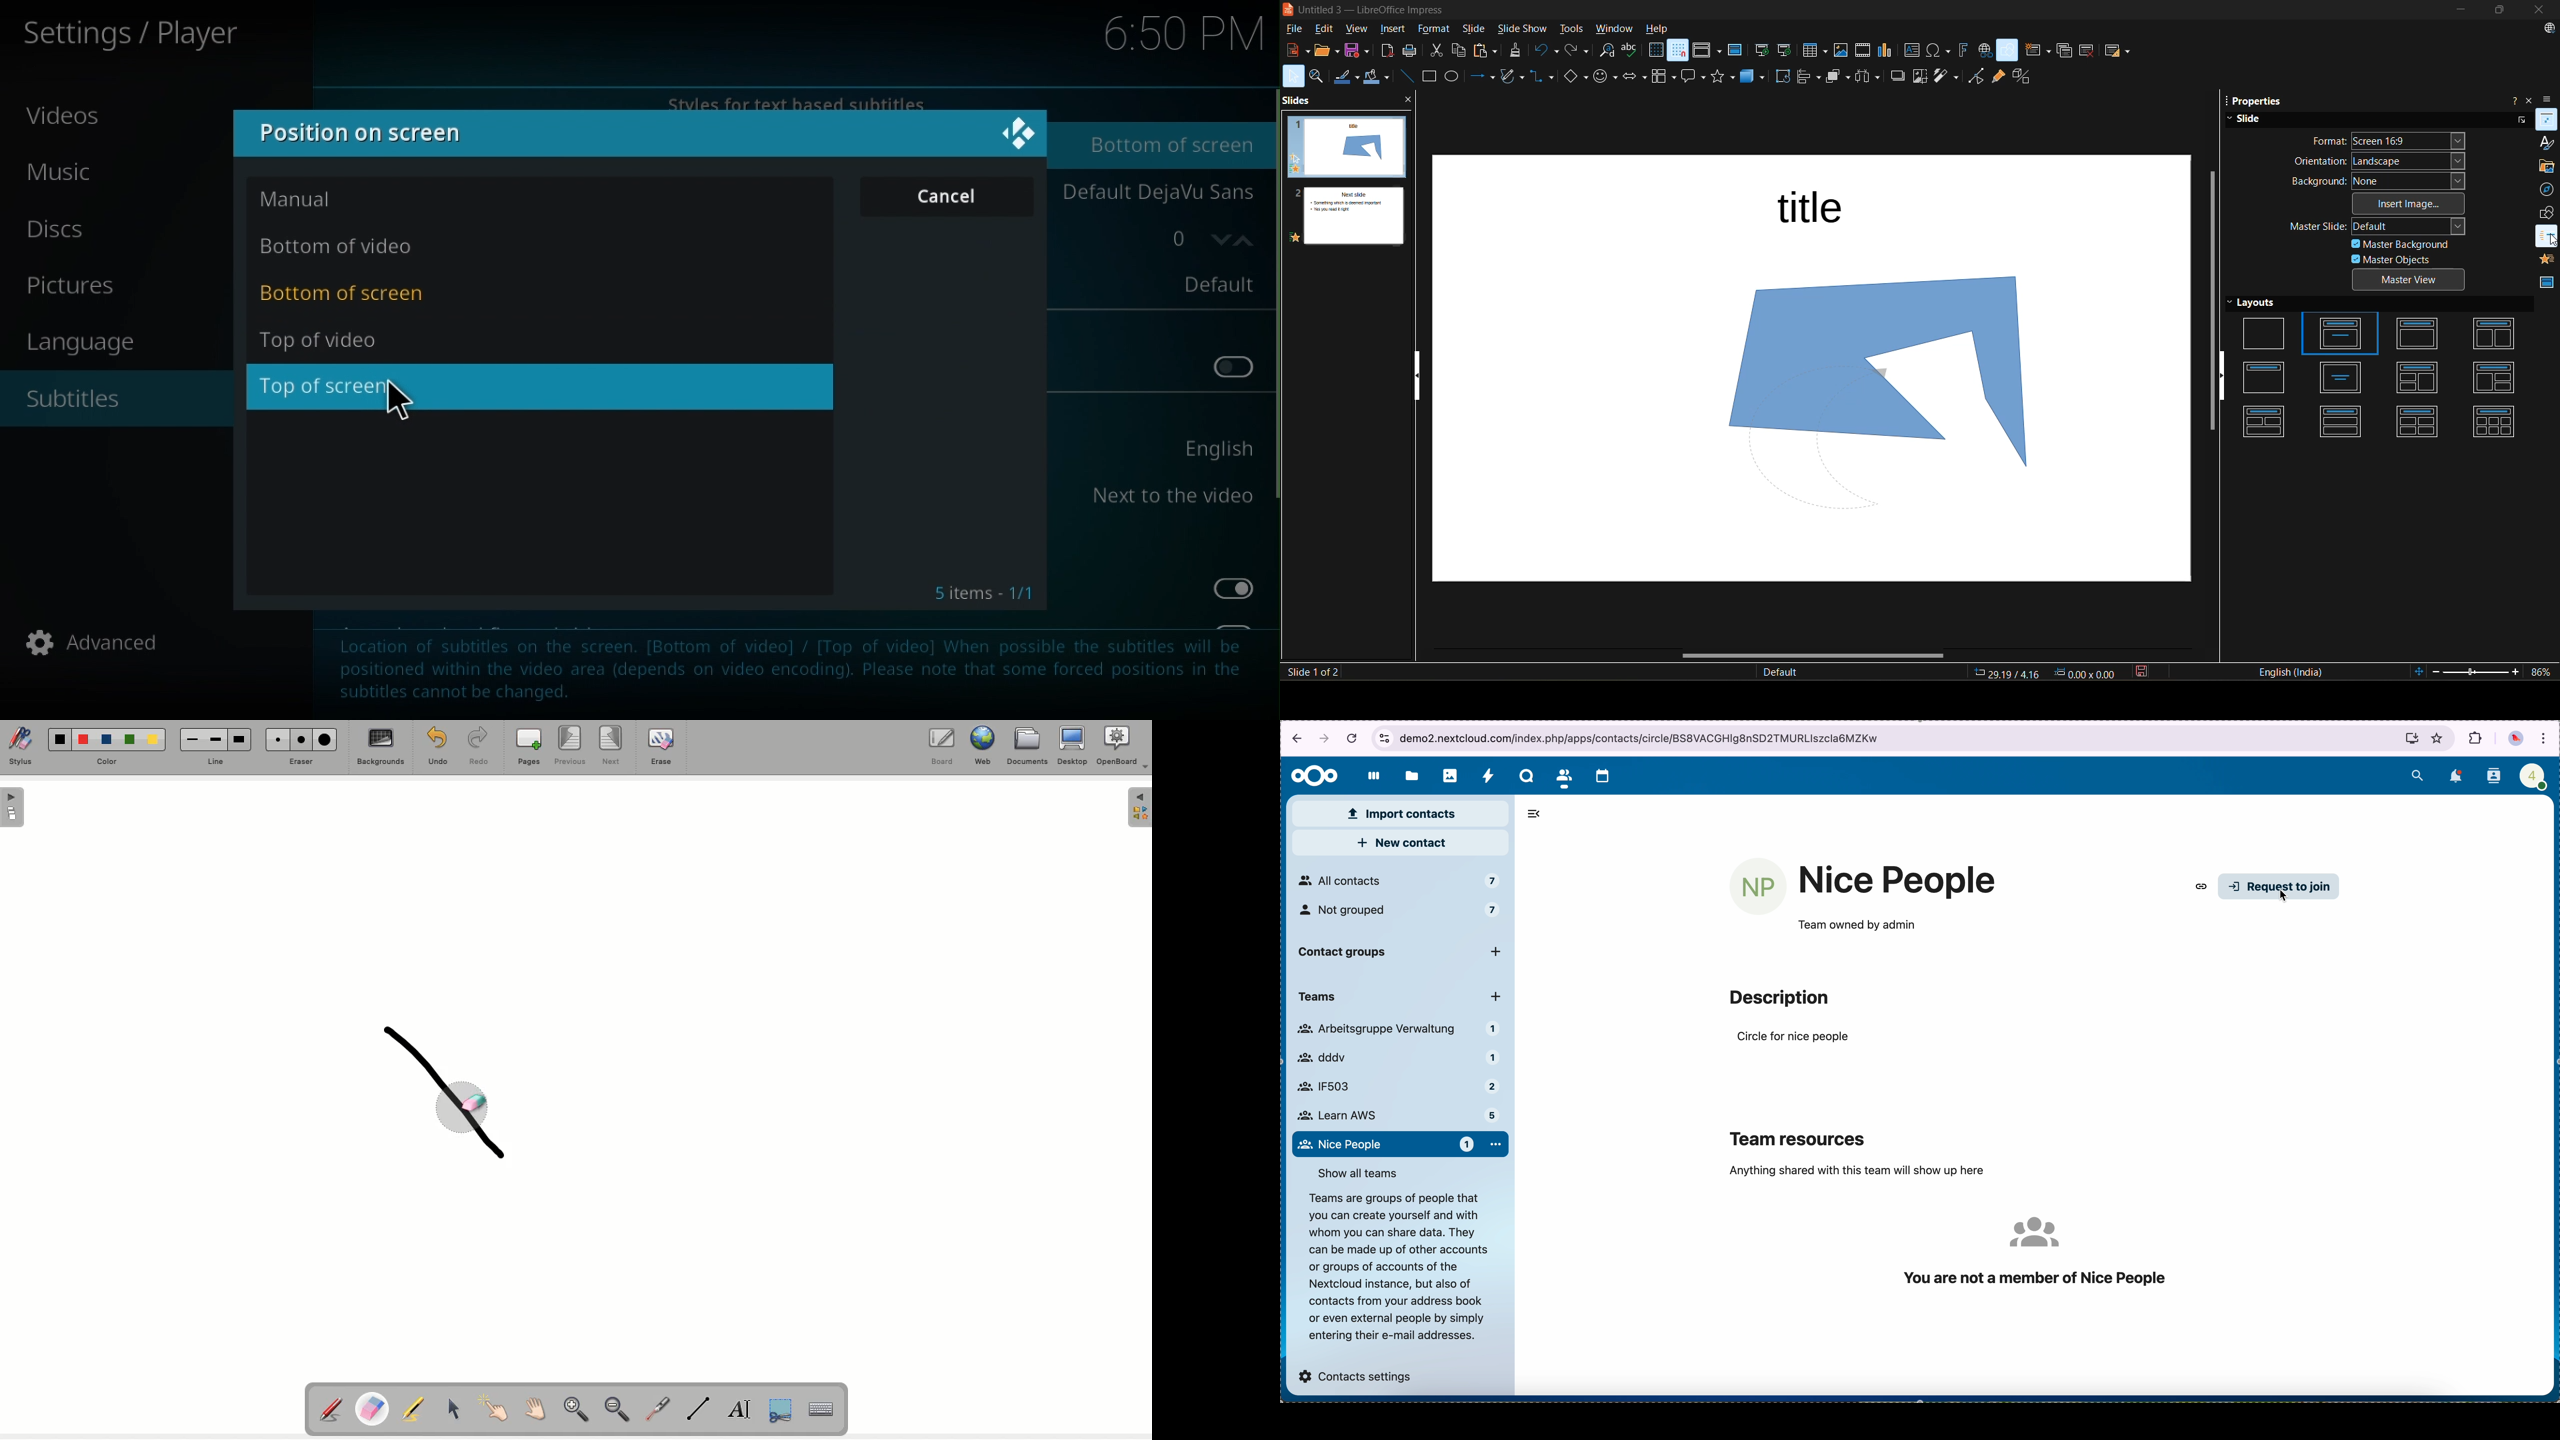  I want to click on Erase, so click(300, 762).